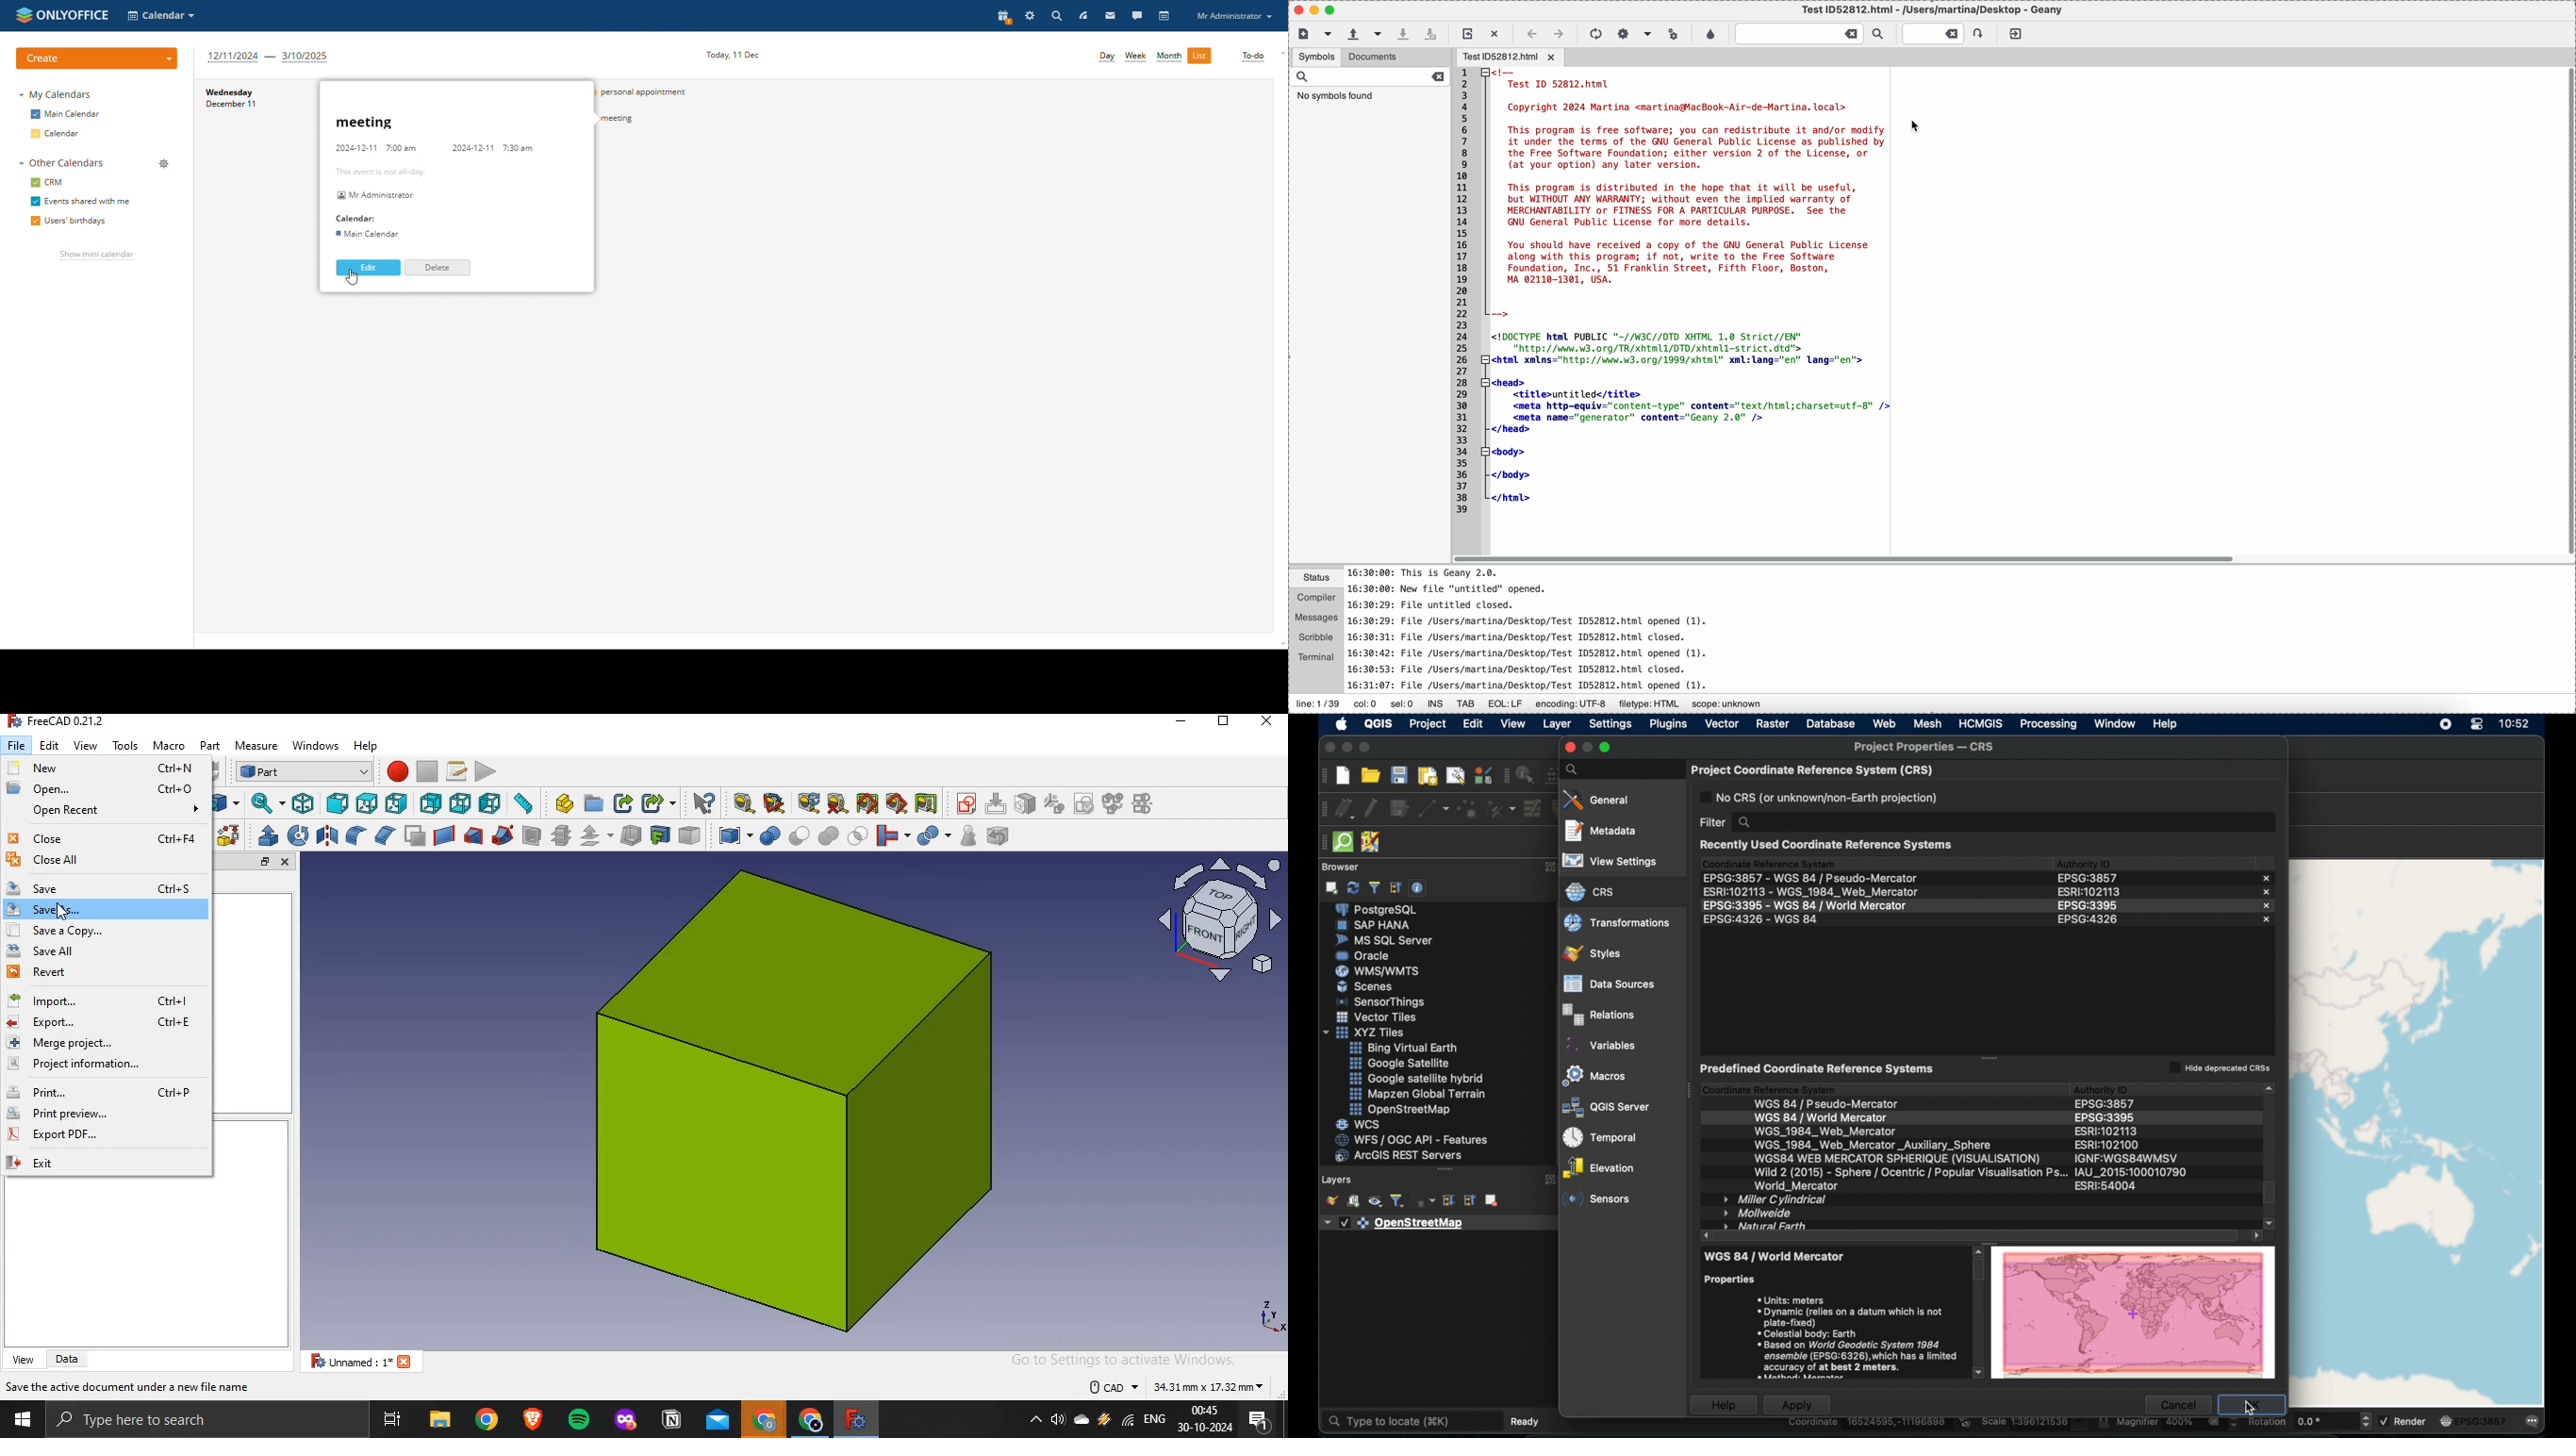 The width and height of the screenshot is (2576, 1456). I want to click on mirroring, so click(327, 836).